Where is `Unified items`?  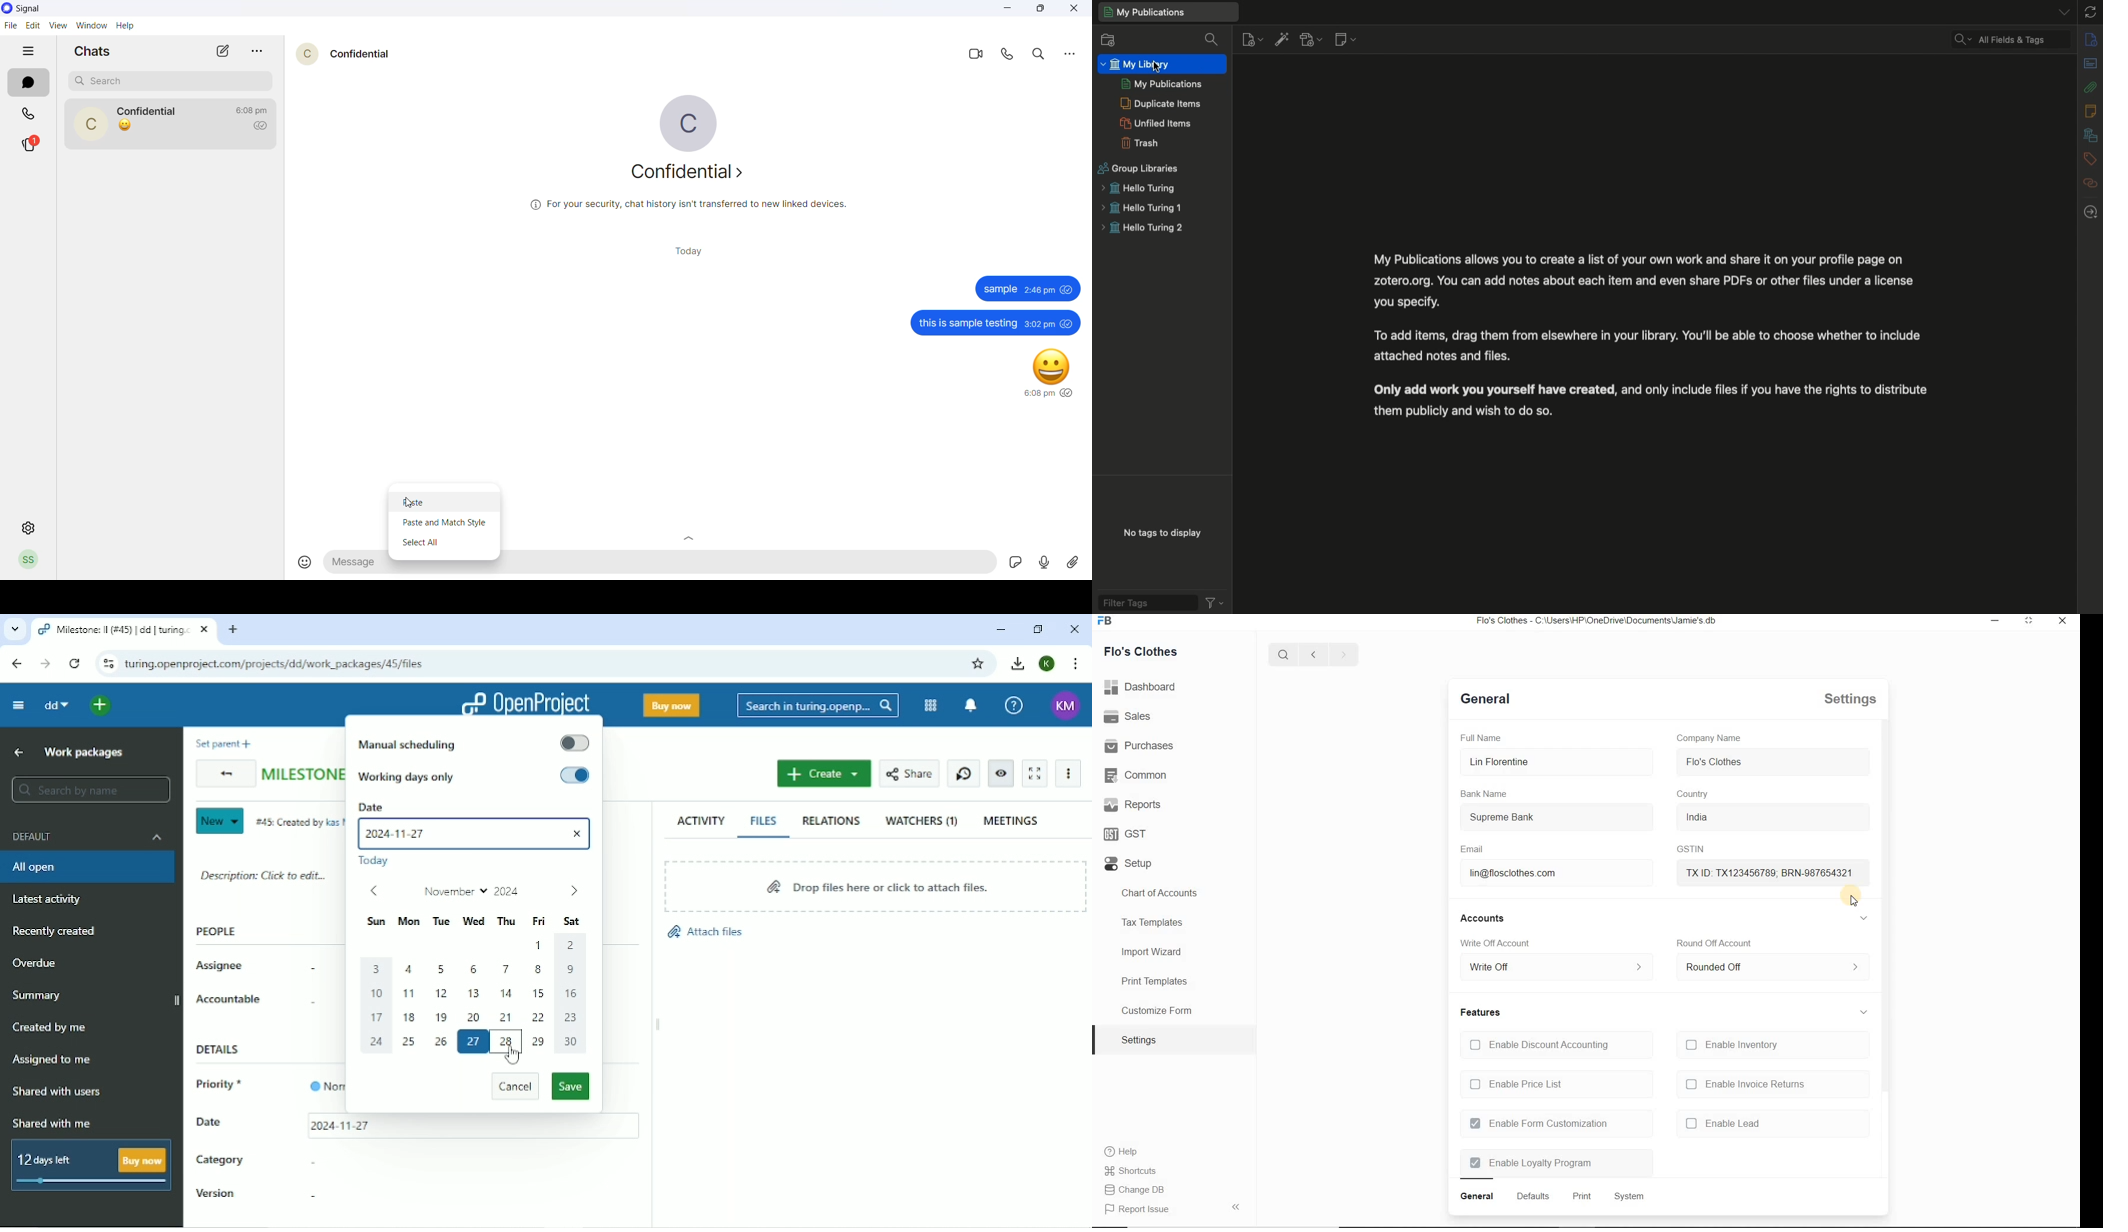 Unified items is located at coordinates (1156, 124).